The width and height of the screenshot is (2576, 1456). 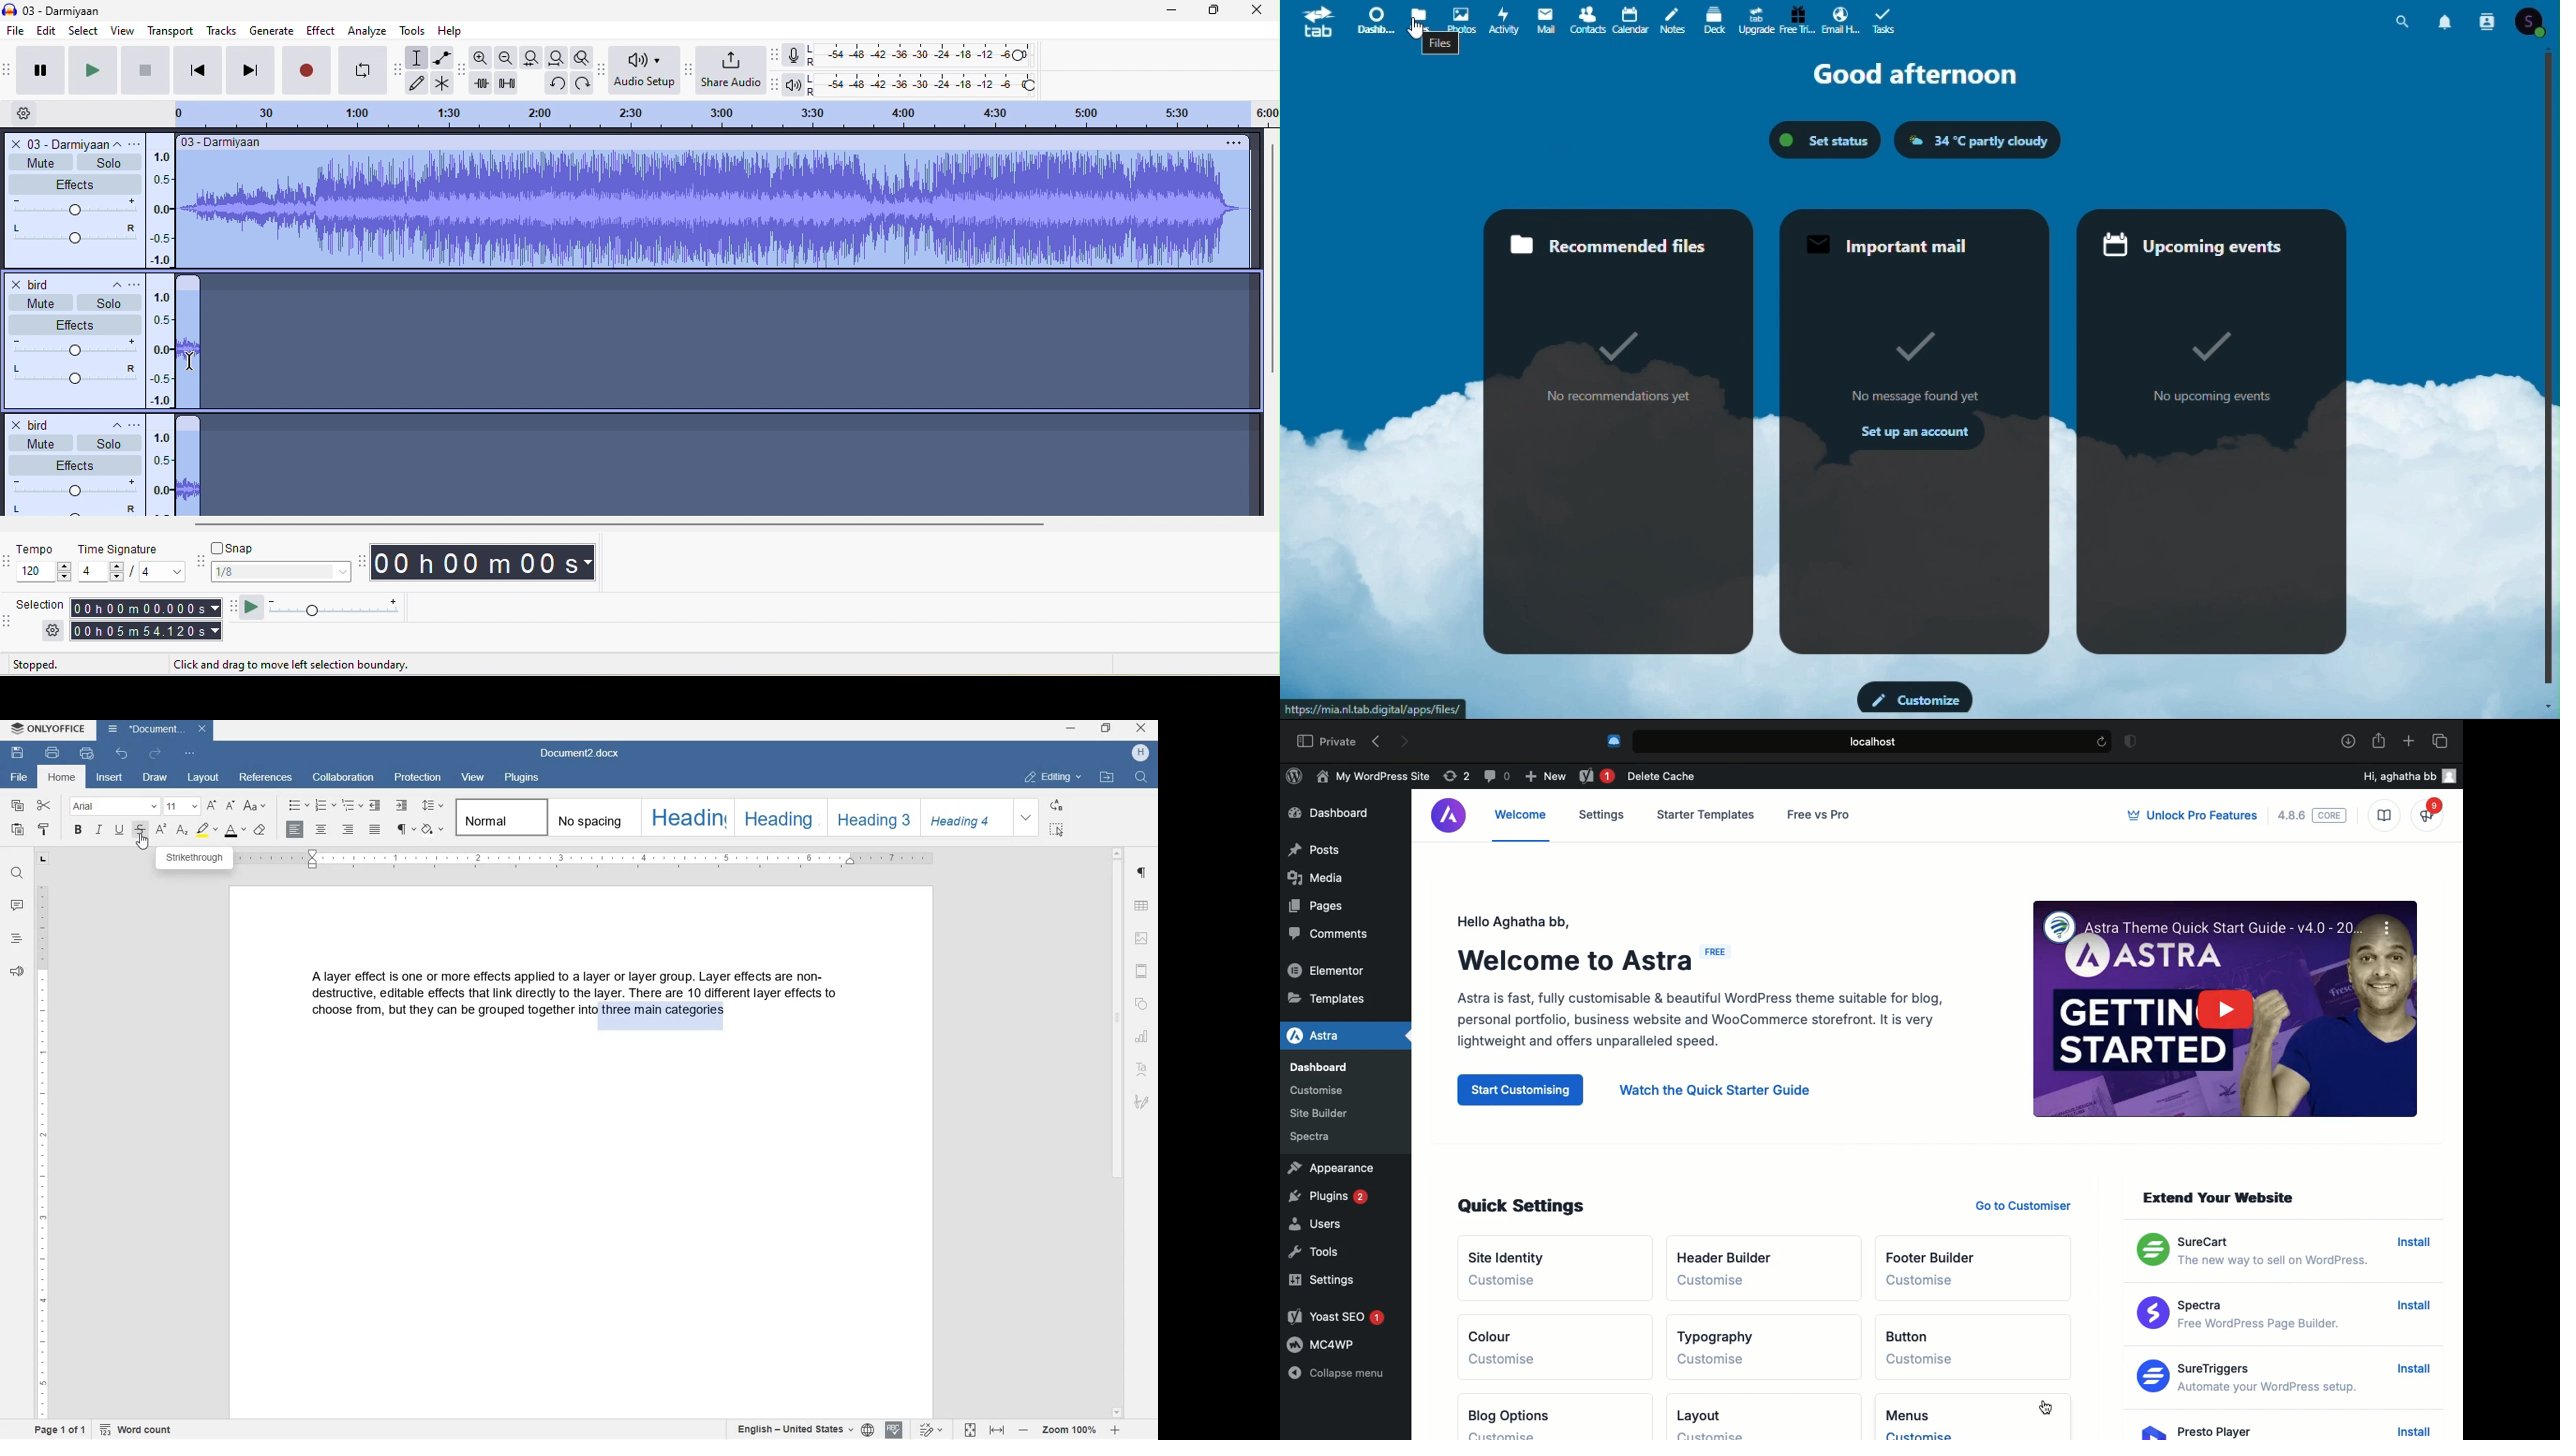 I want to click on silence audio selection, so click(x=510, y=83).